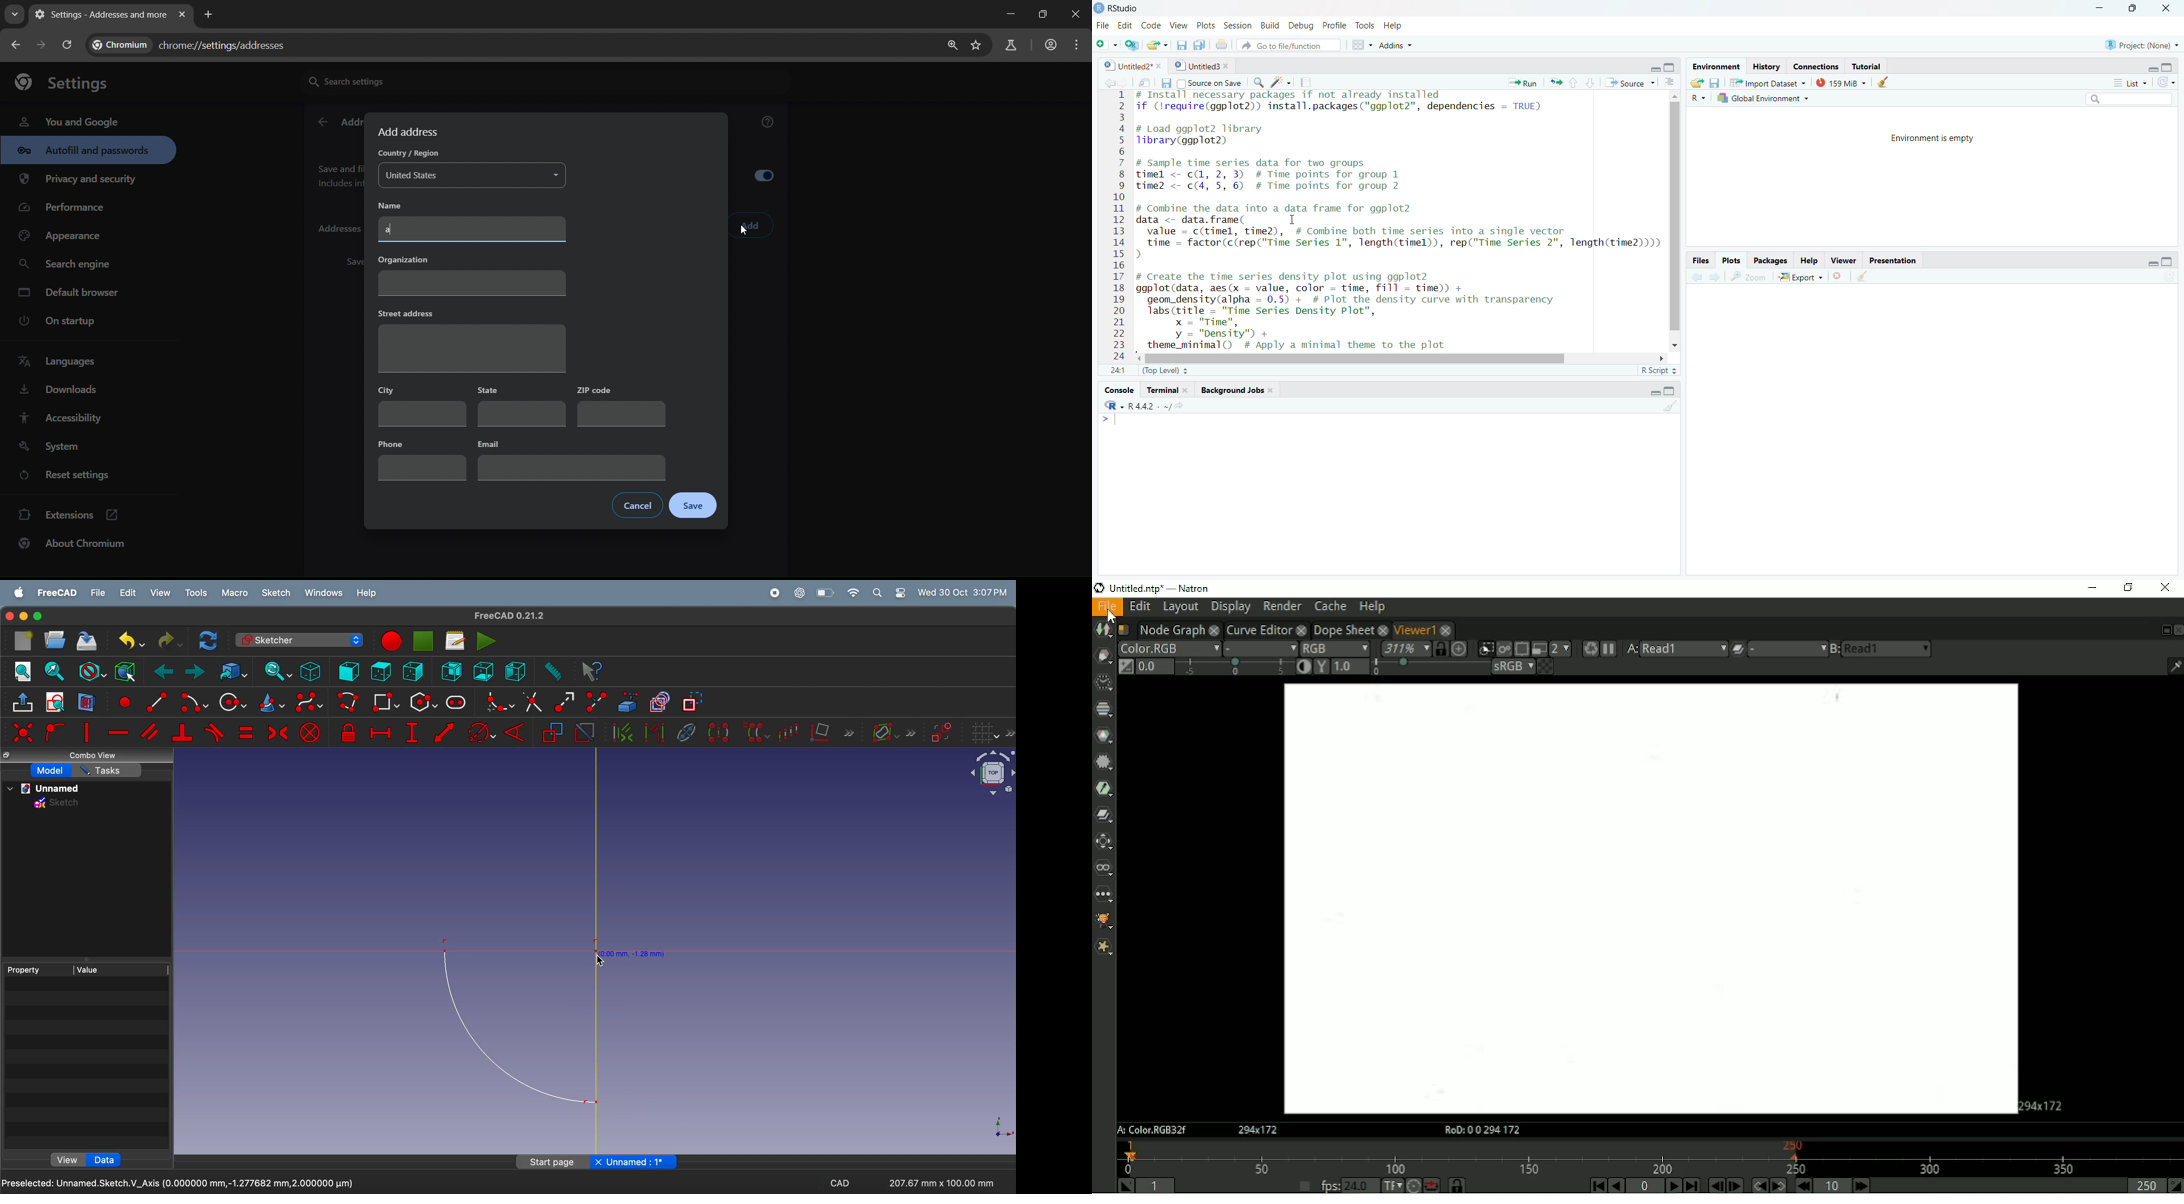 Image resolution: width=2184 pixels, height=1204 pixels. Describe the element at coordinates (1839, 82) in the screenshot. I see `159 MiB ` at that location.